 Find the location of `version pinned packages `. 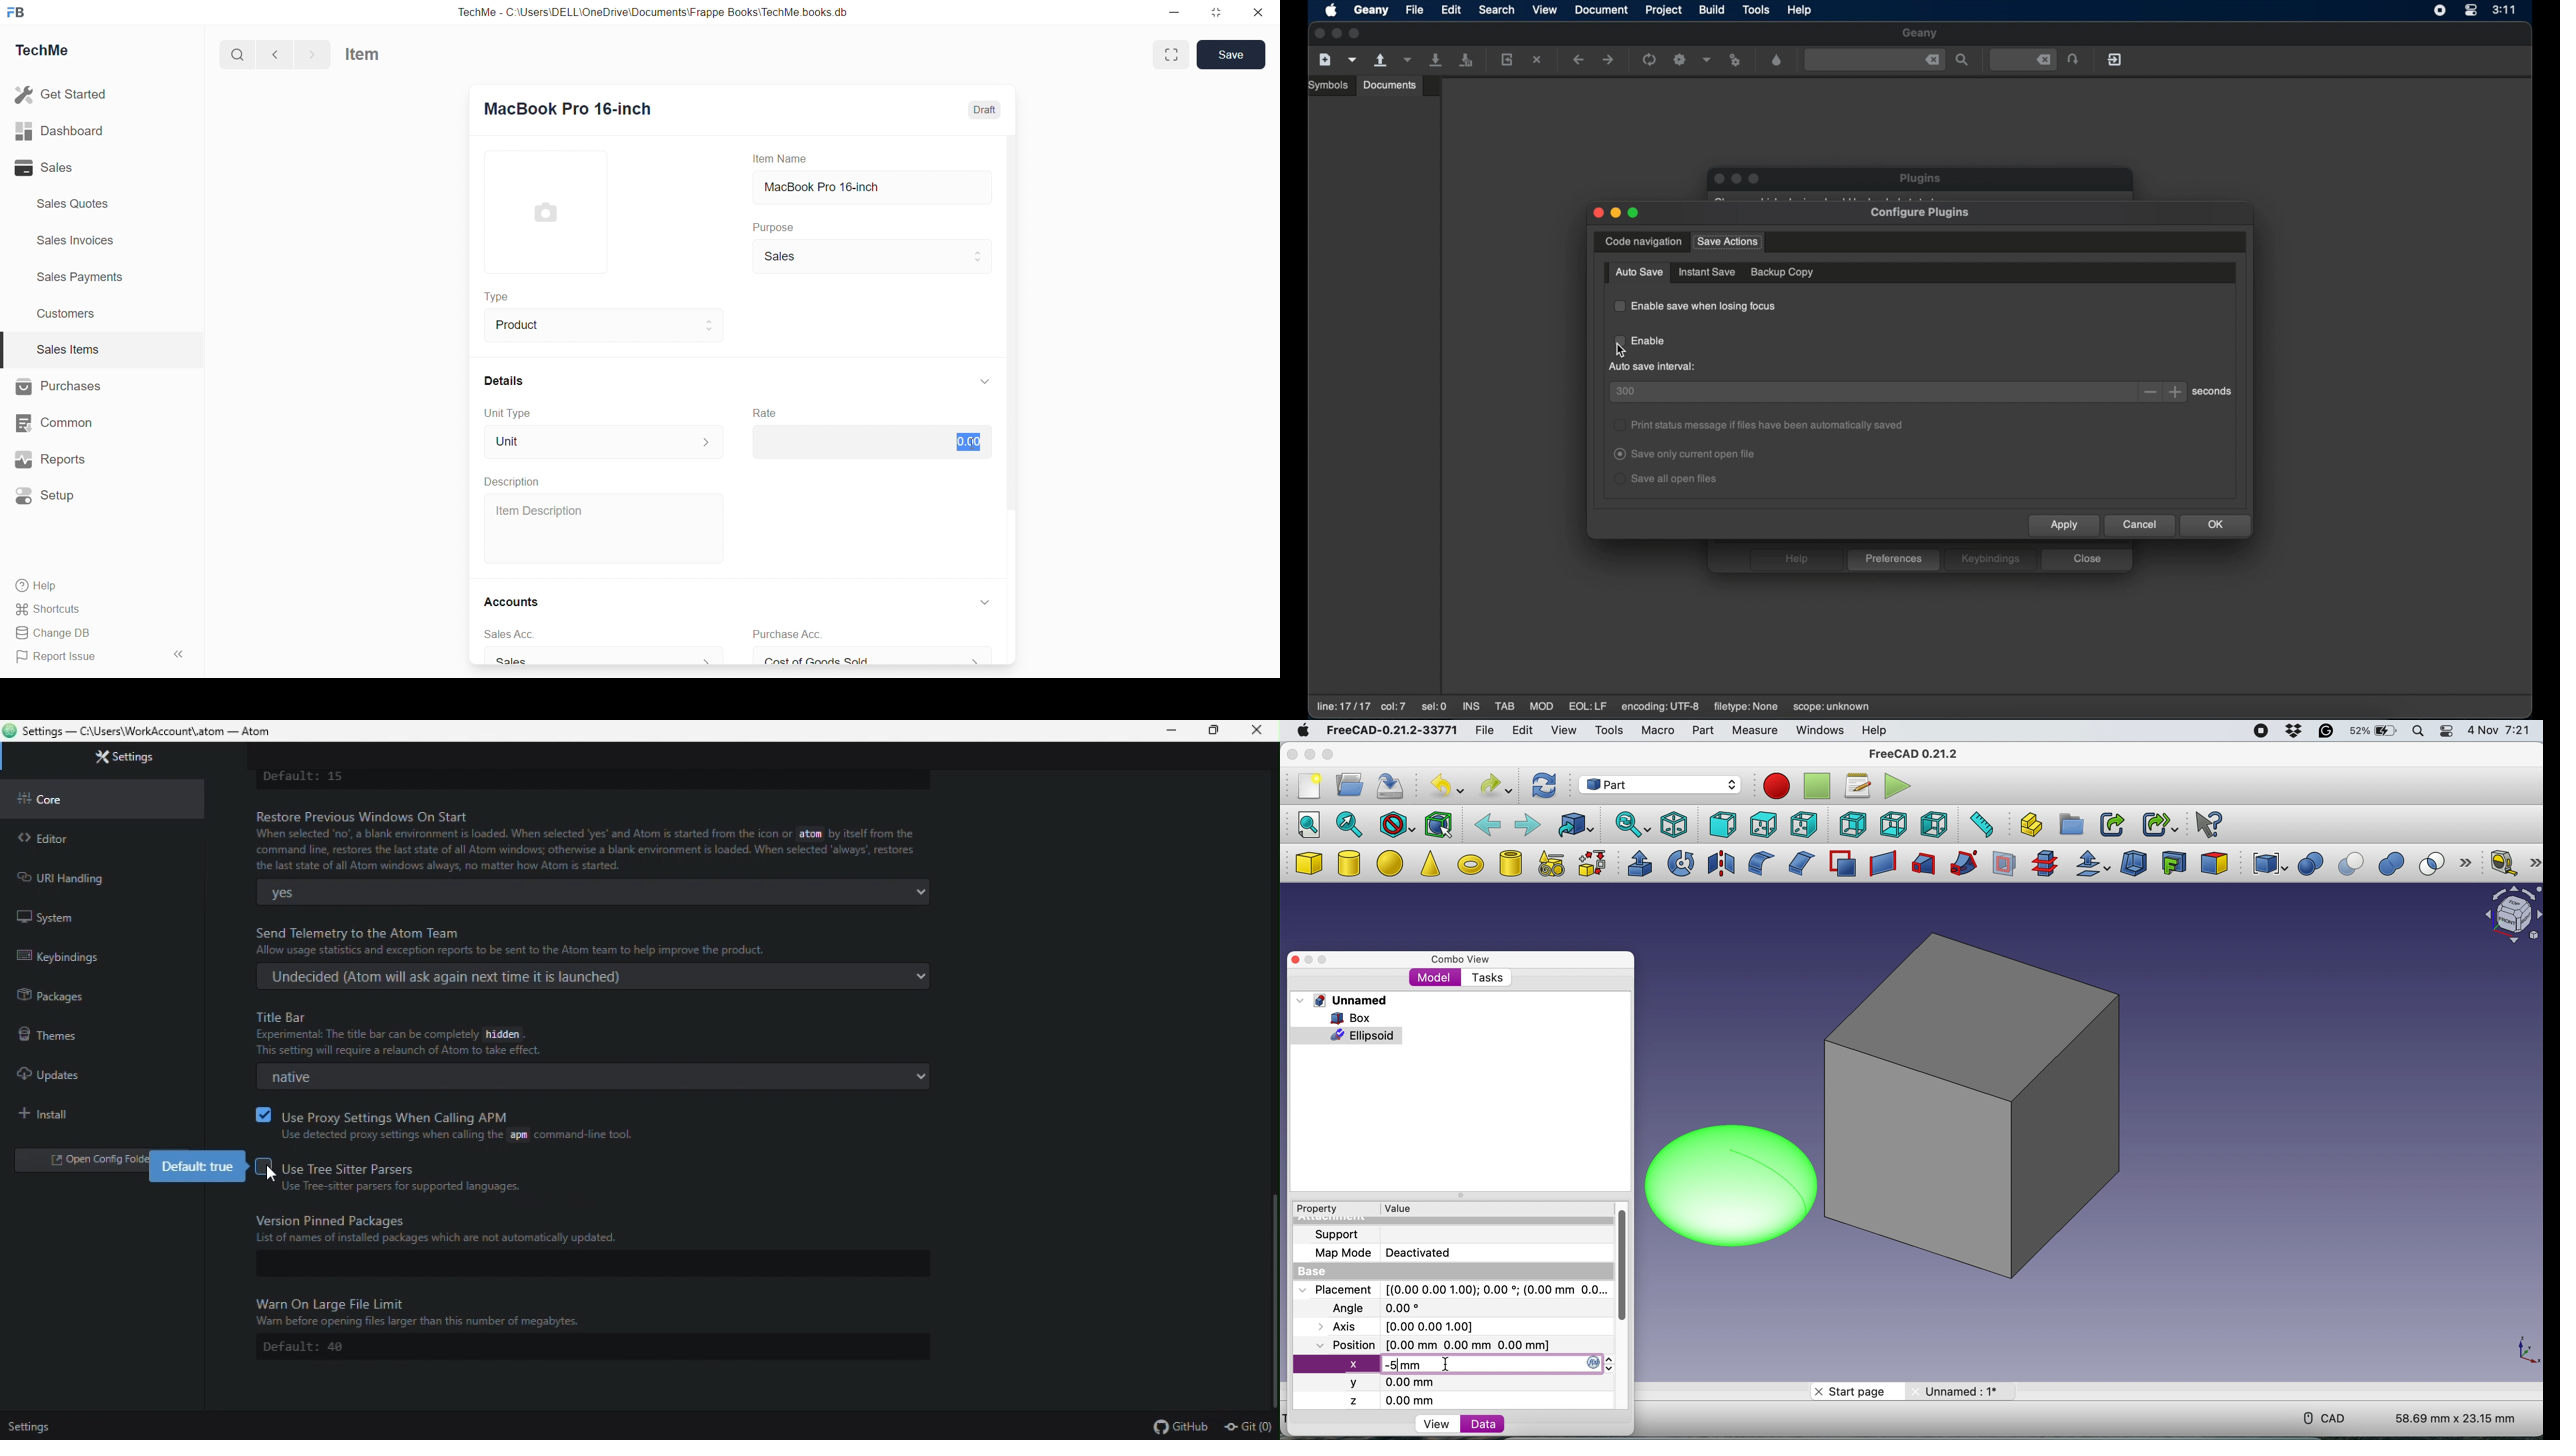

version pinned packages  is located at coordinates (587, 1228).